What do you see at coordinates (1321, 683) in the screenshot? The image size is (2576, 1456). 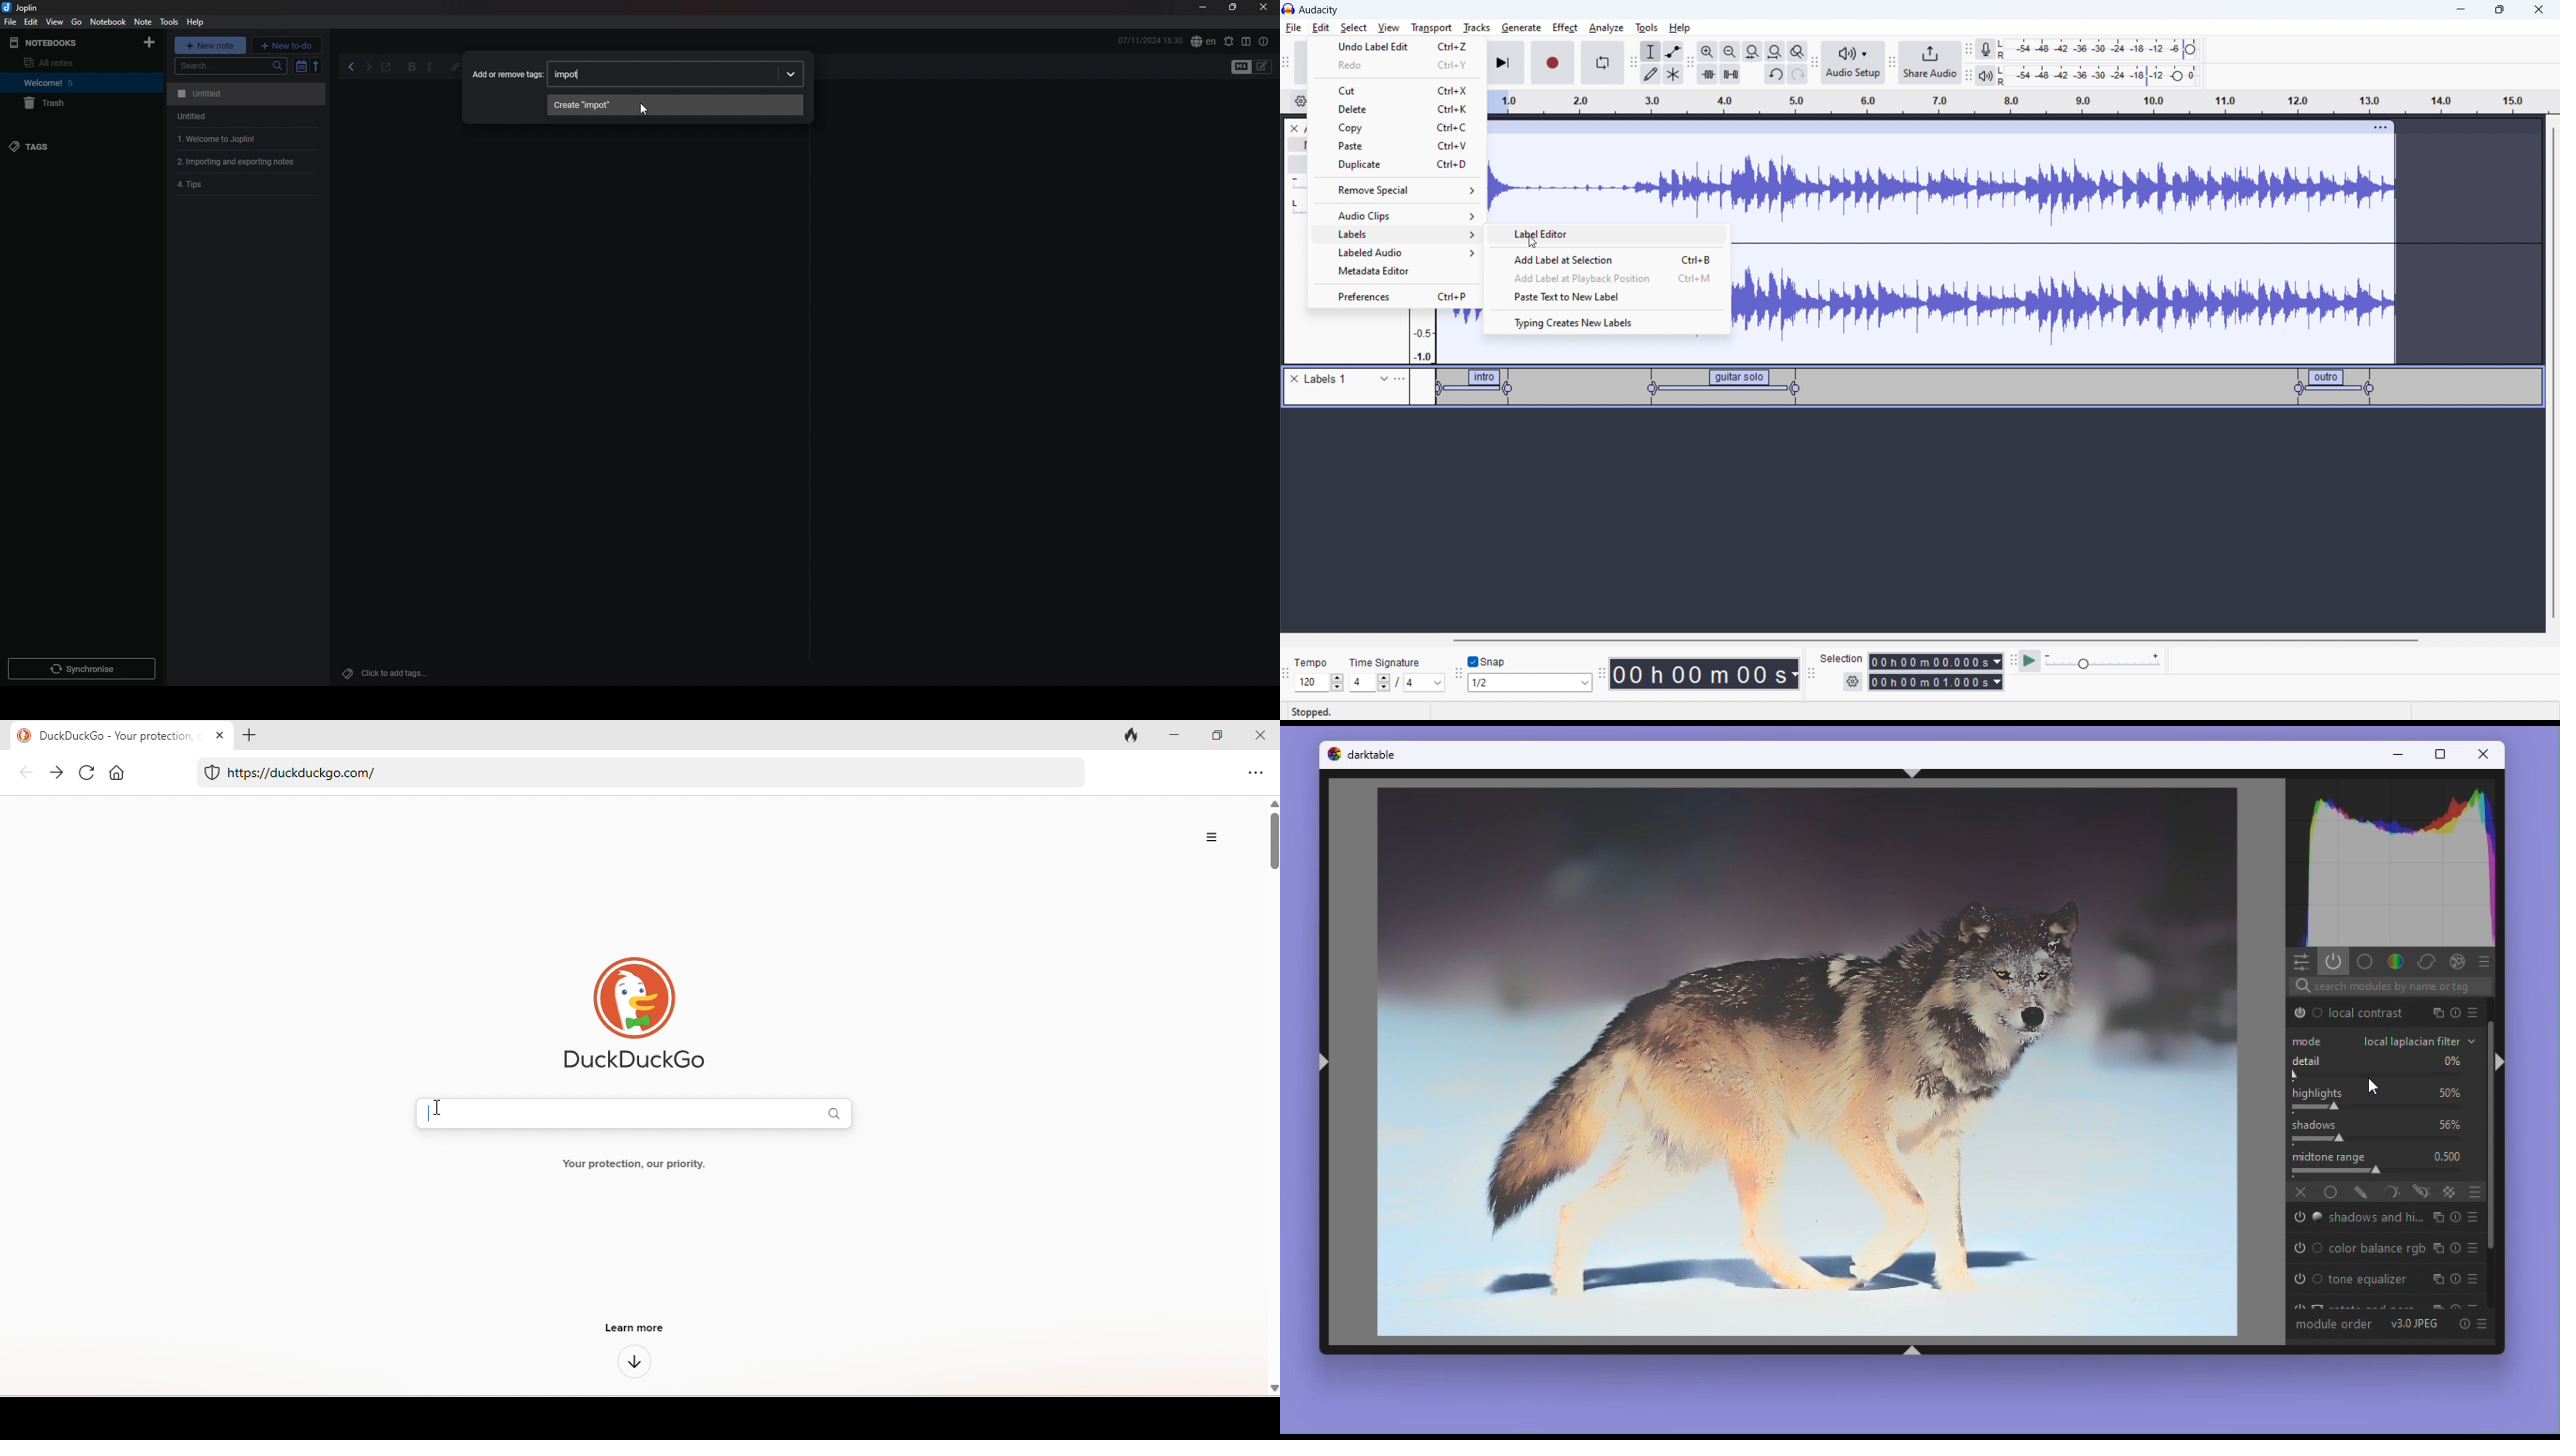 I see `set tempo` at bounding box center [1321, 683].